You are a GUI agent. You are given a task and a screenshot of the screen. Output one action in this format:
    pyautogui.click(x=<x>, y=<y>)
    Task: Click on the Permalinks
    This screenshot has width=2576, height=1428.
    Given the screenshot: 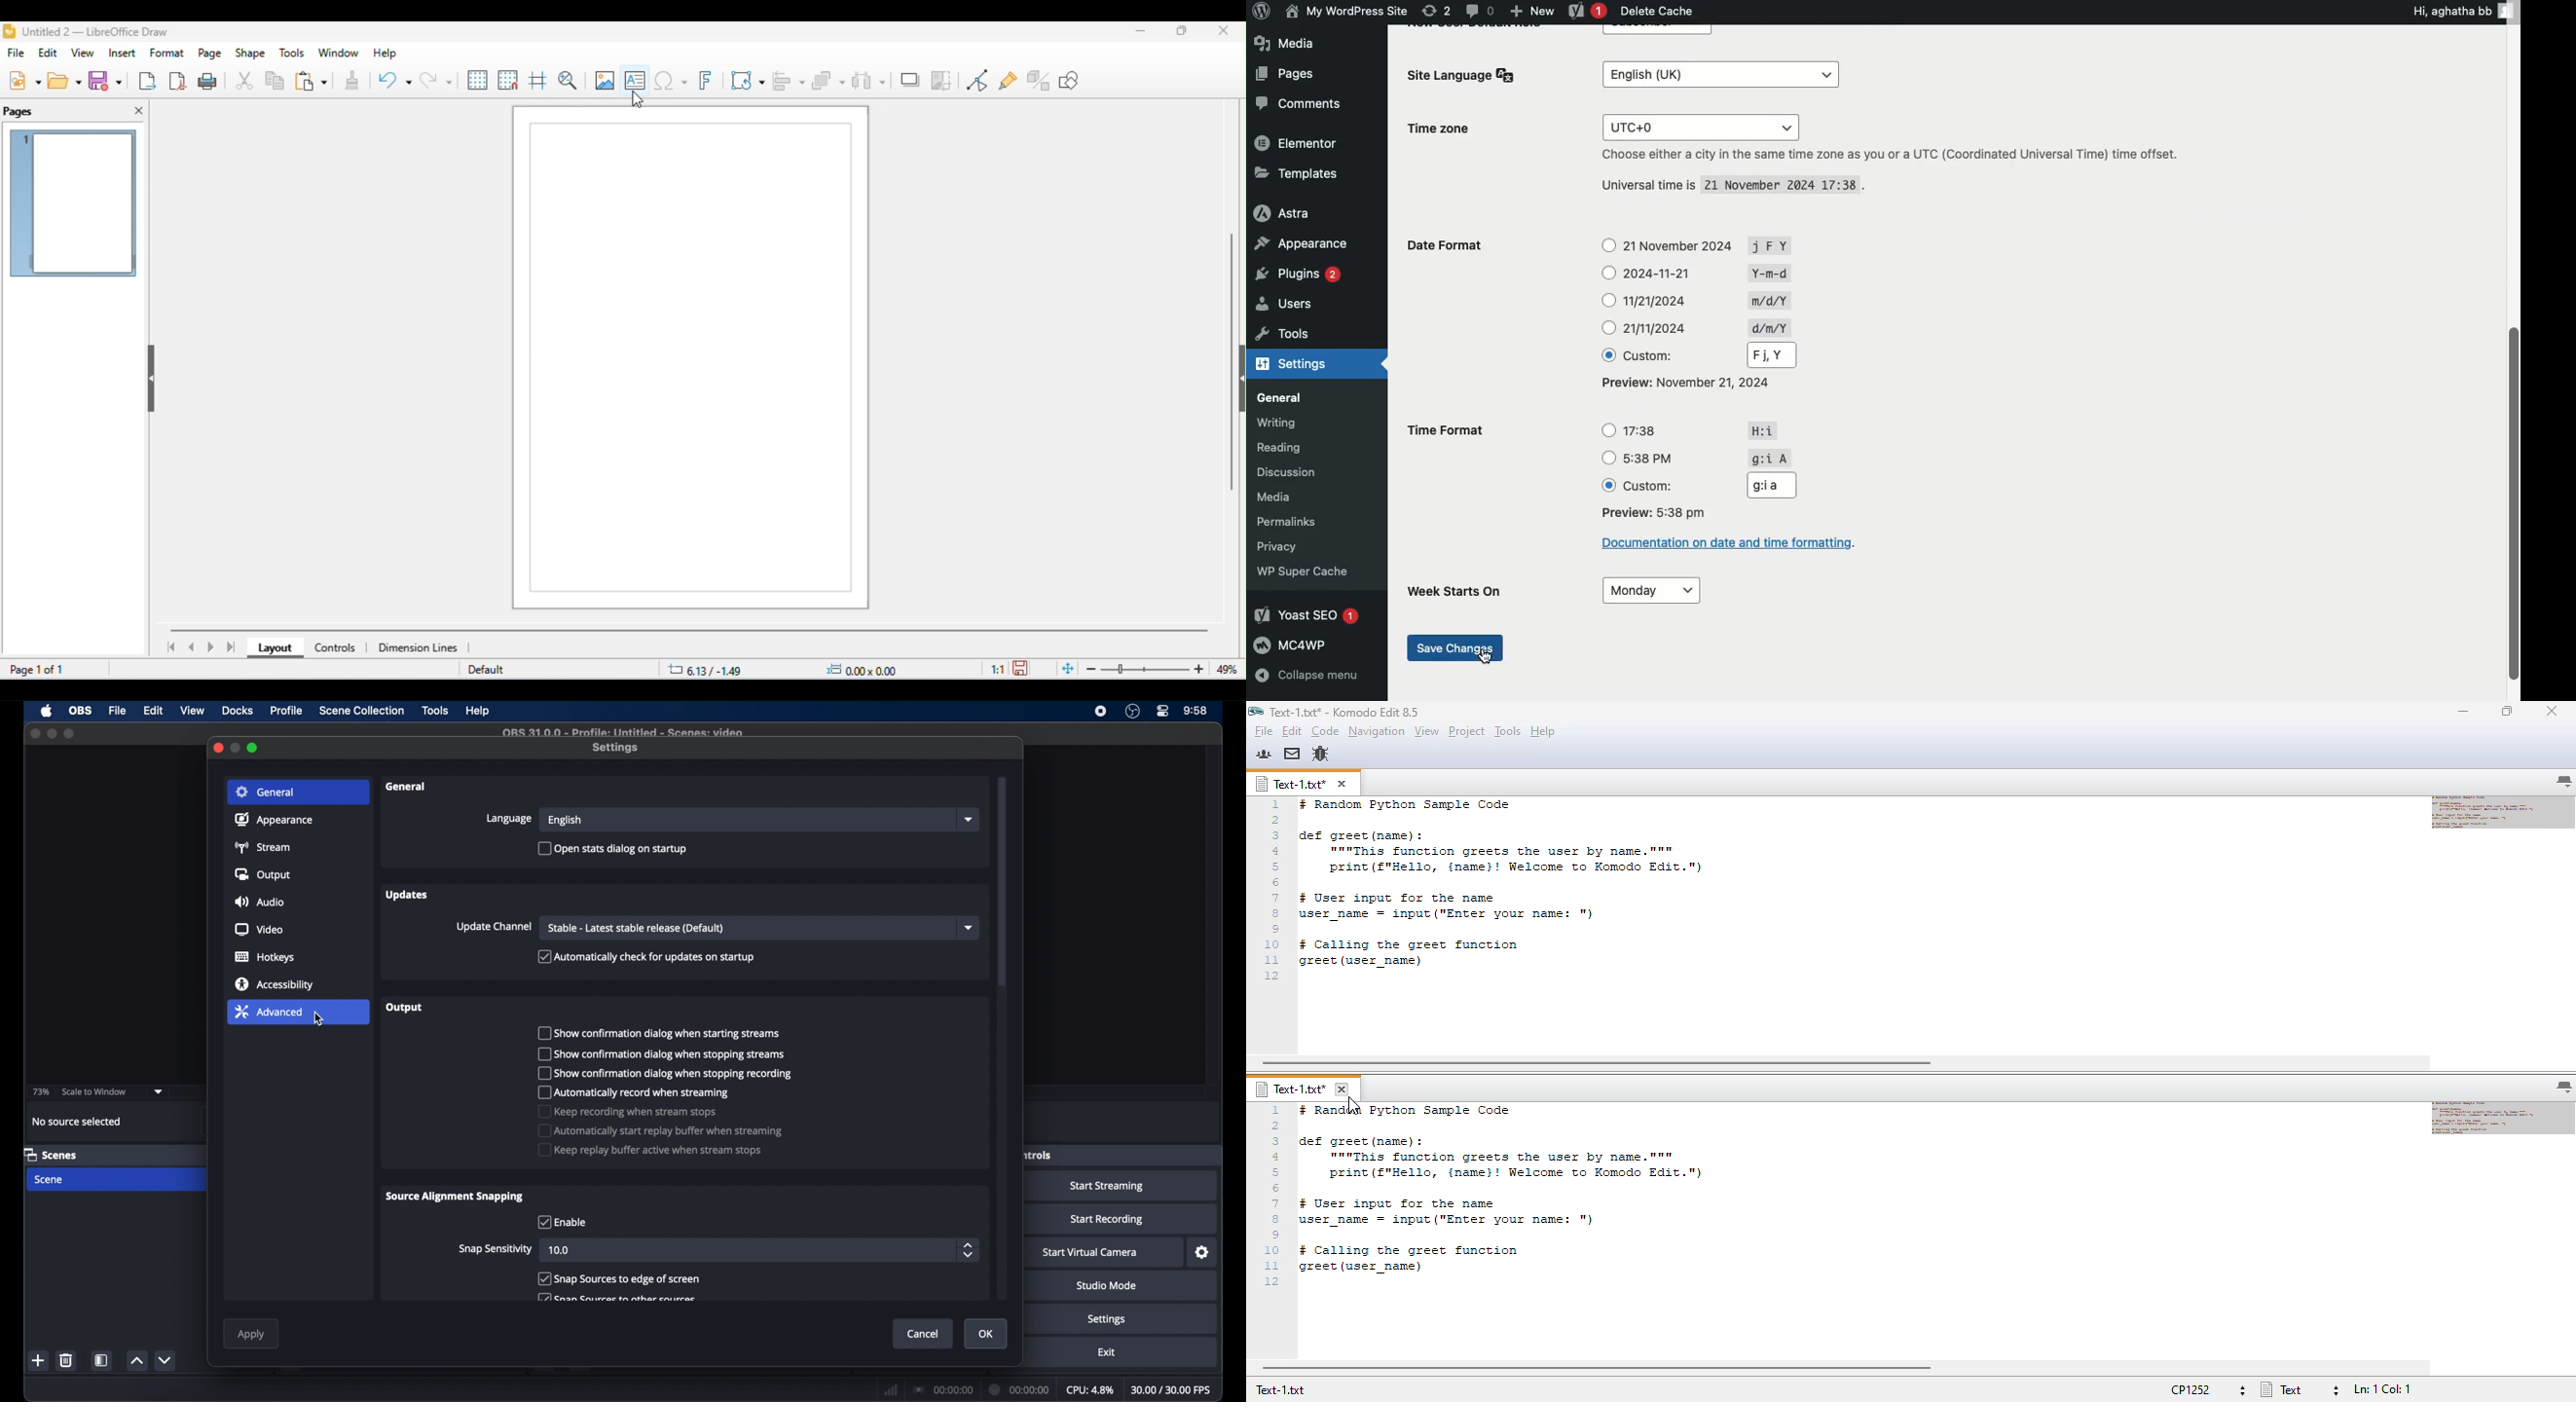 What is the action you would take?
    pyautogui.click(x=1308, y=521)
    